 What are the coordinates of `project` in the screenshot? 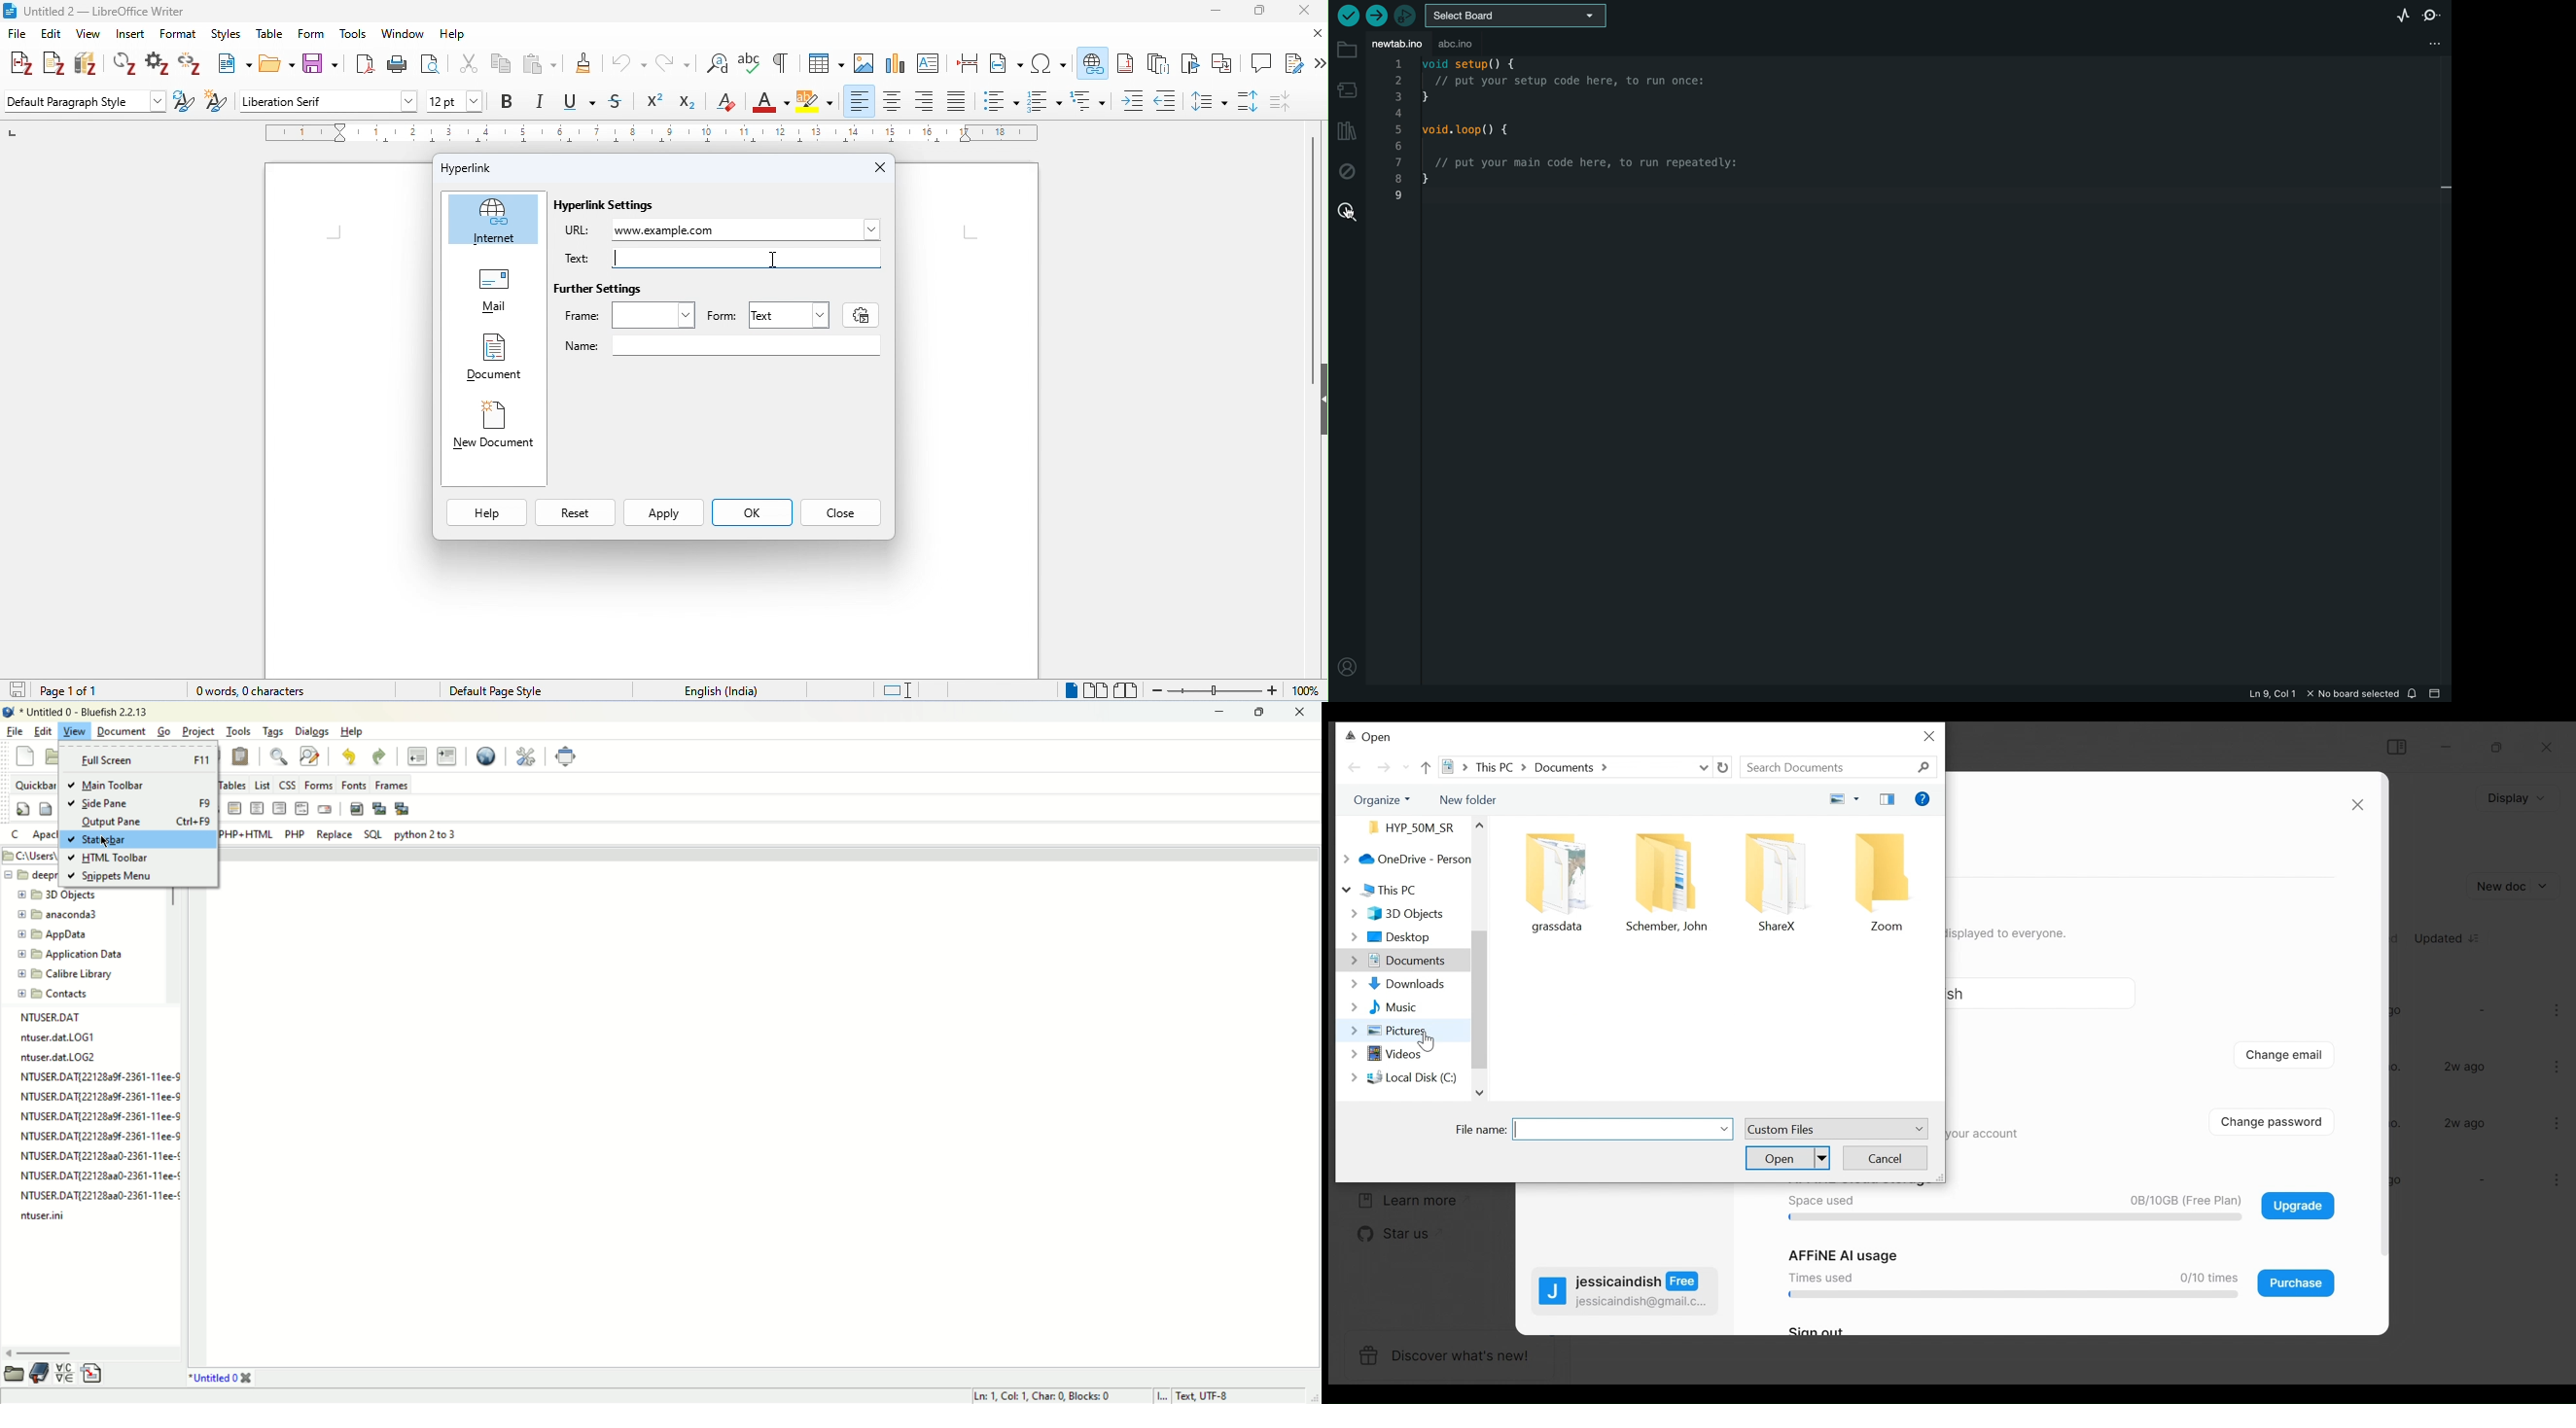 It's located at (198, 732).